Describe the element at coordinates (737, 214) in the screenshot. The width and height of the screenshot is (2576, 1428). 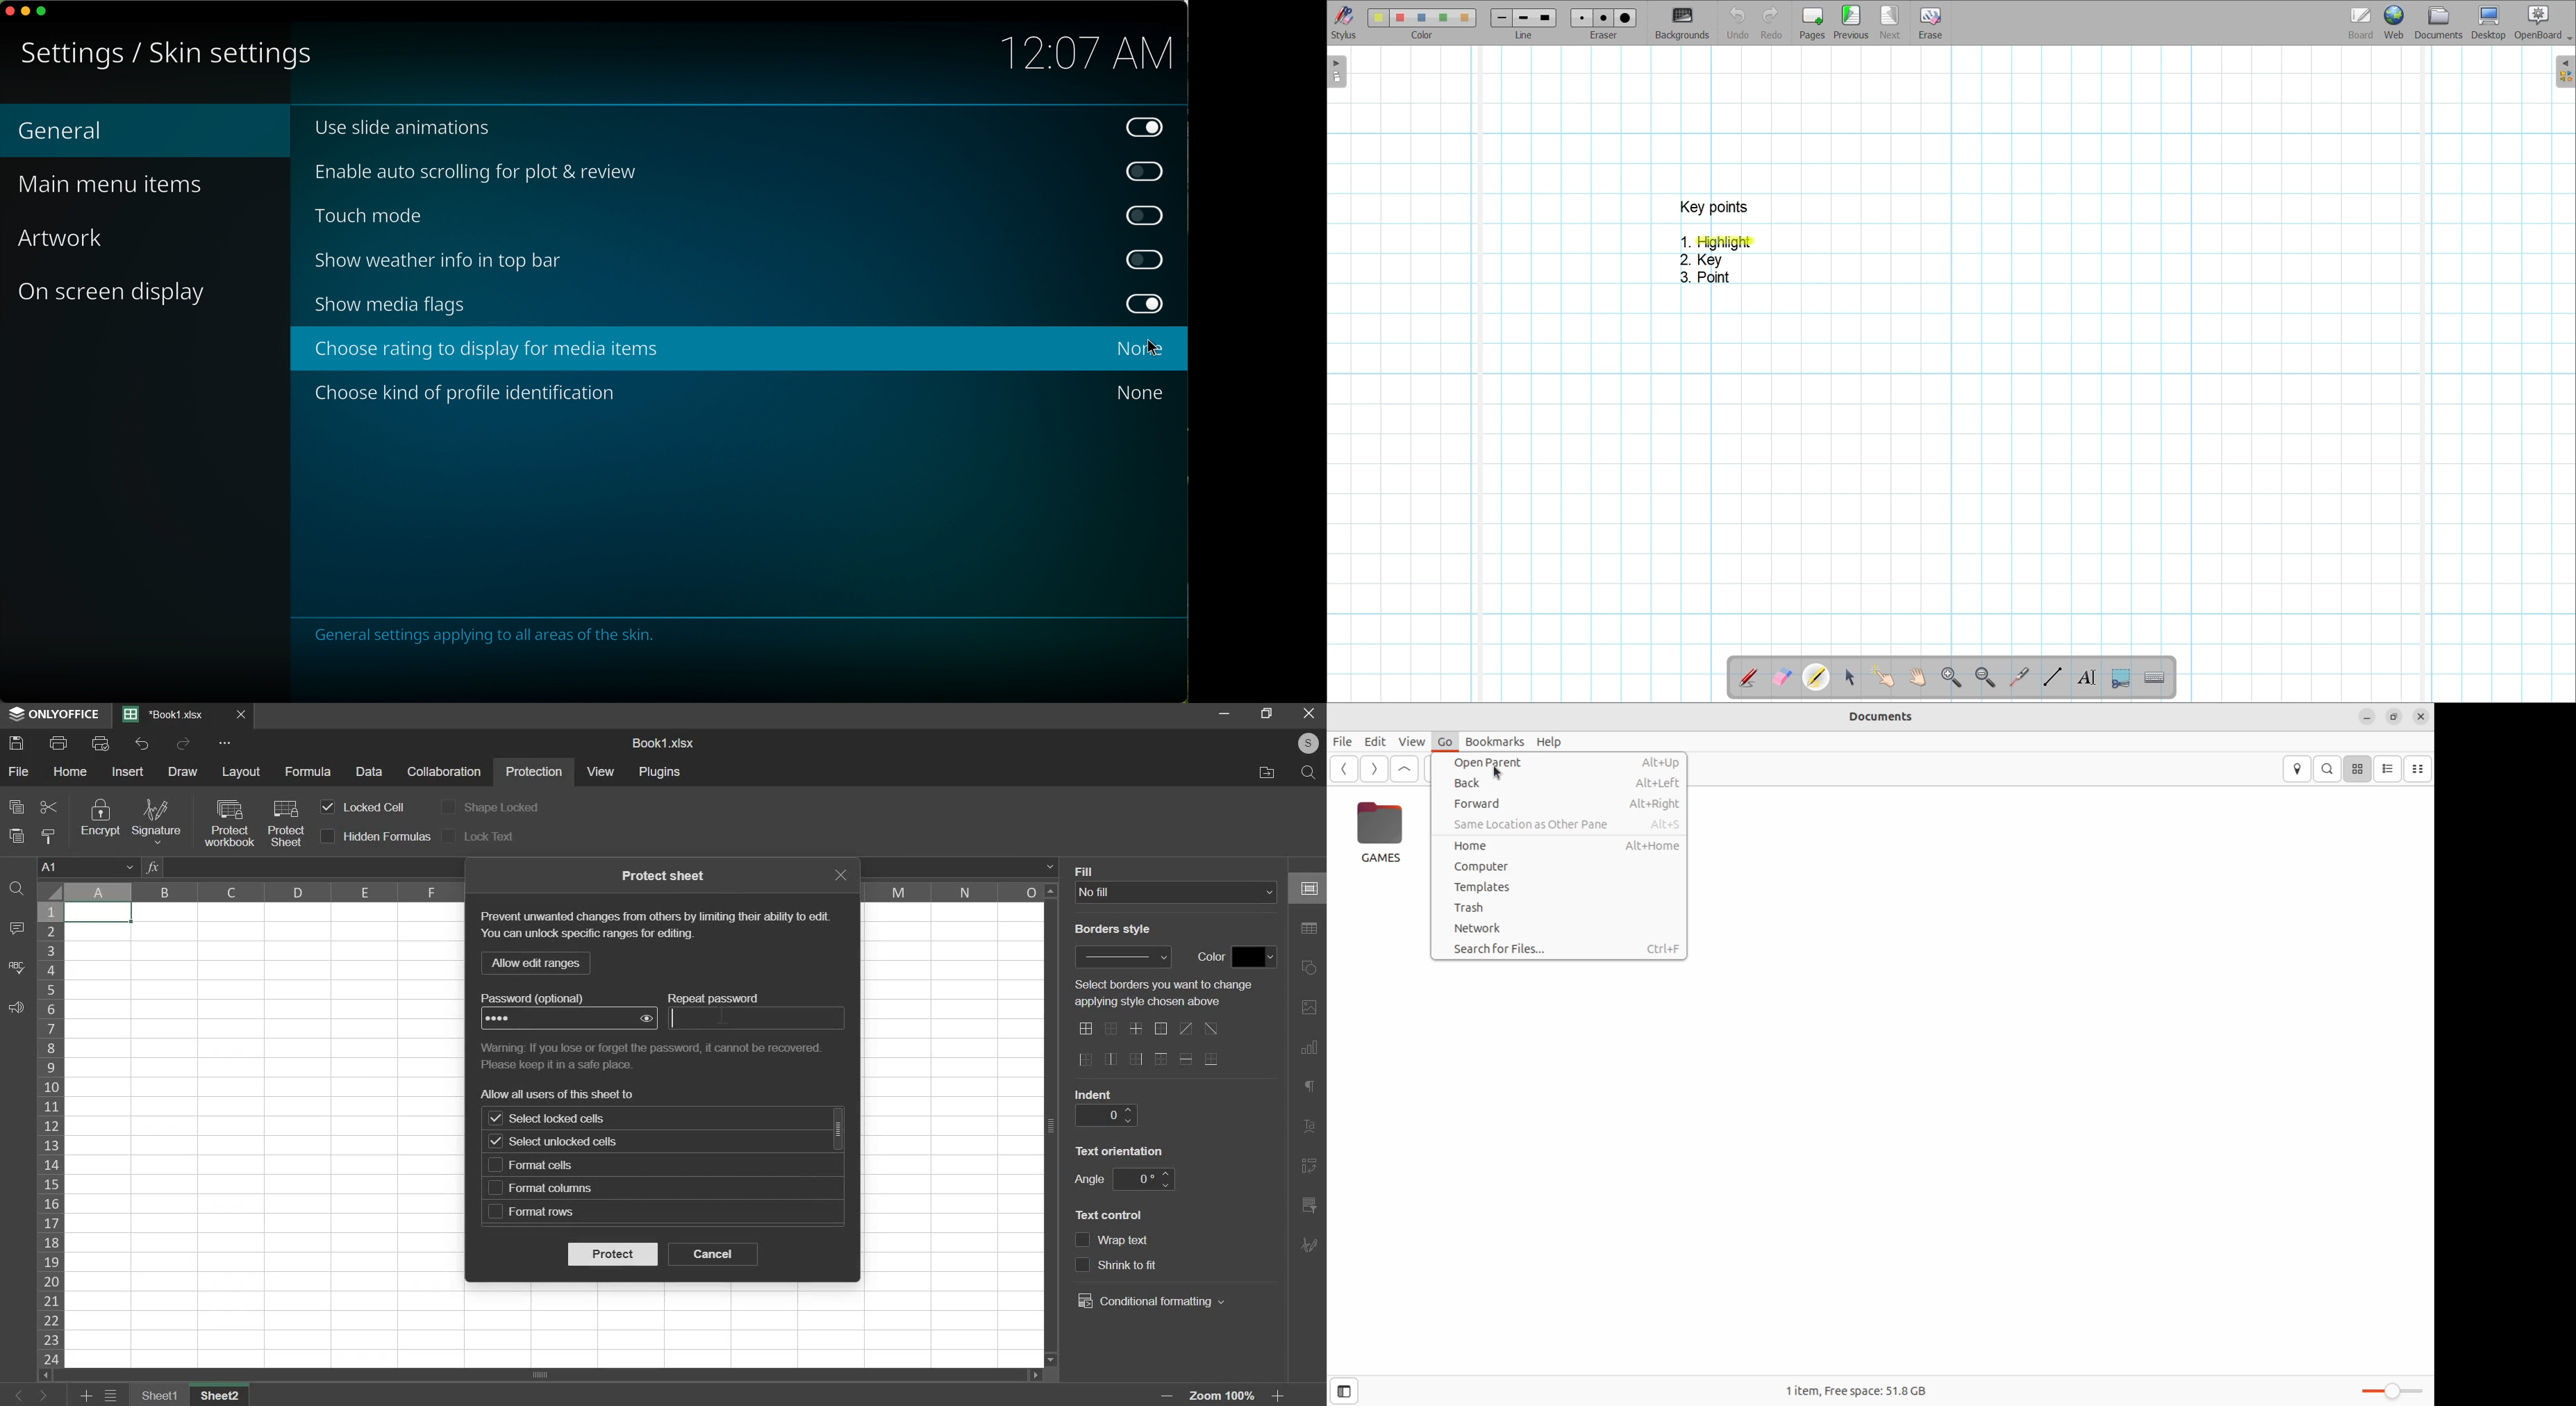
I see `touch mode` at that location.